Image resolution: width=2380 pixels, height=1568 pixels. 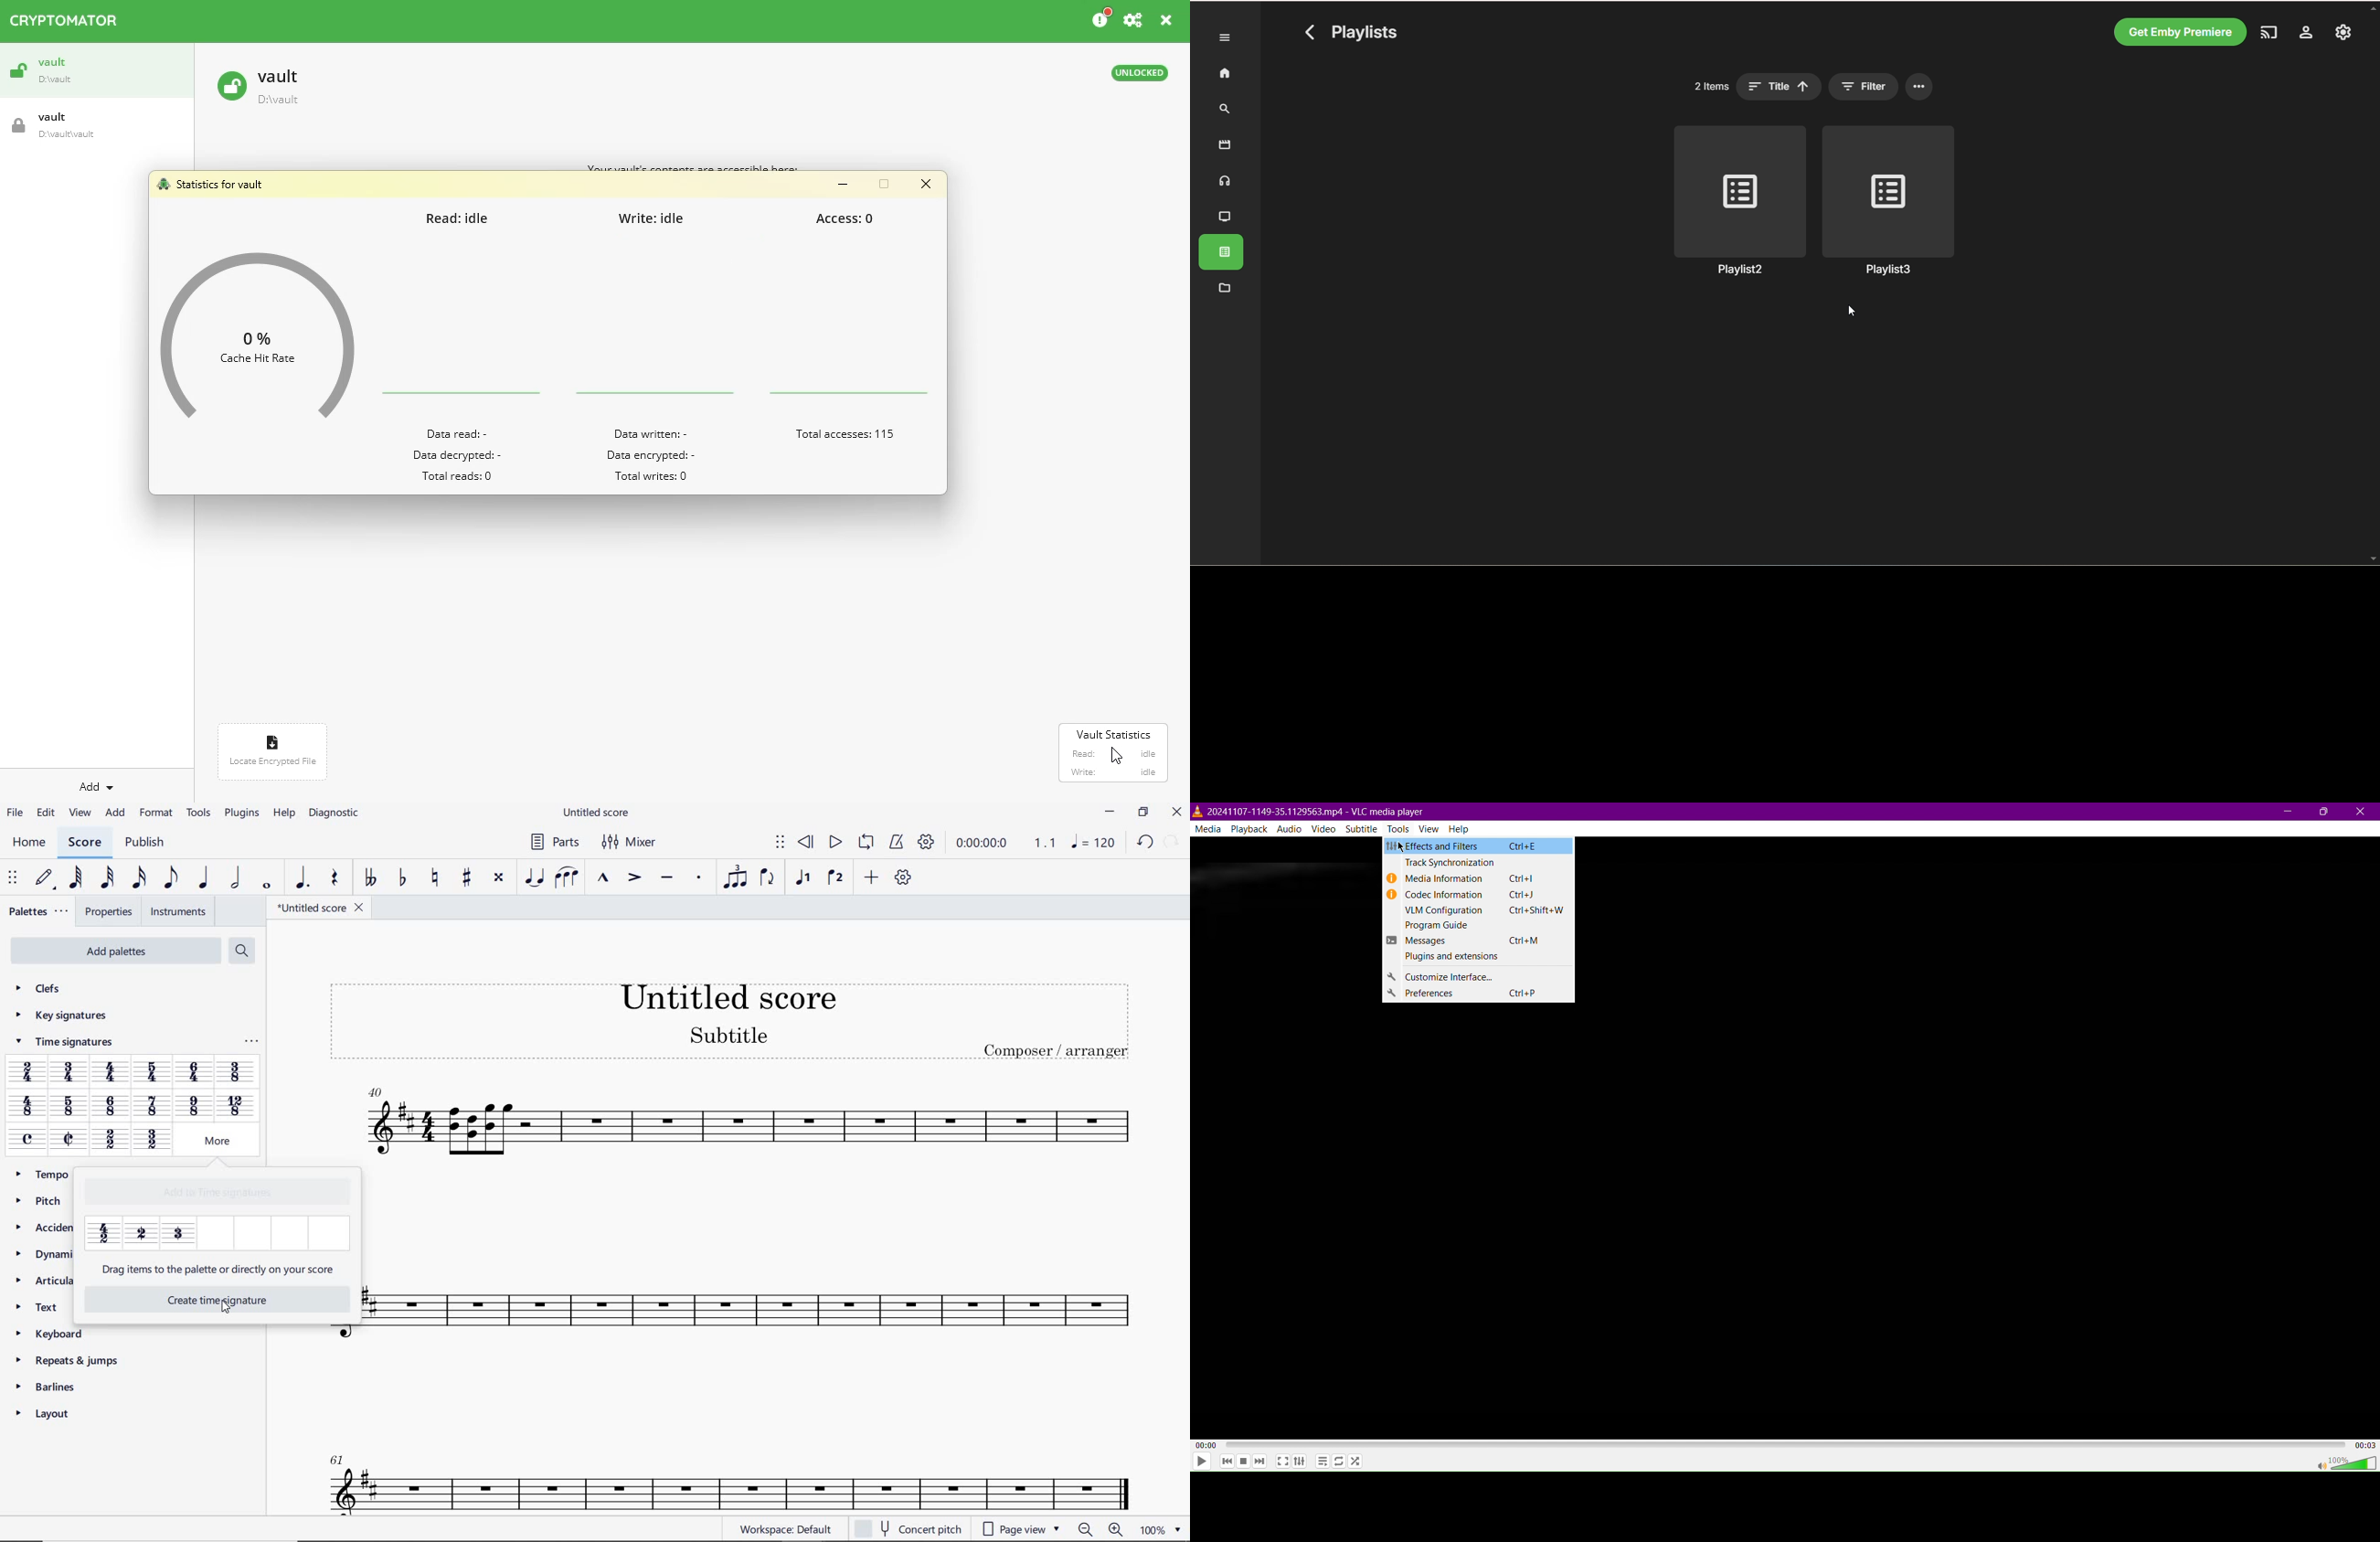 What do you see at coordinates (320, 907) in the screenshot?
I see `FILE NAME` at bounding box center [320, 907].